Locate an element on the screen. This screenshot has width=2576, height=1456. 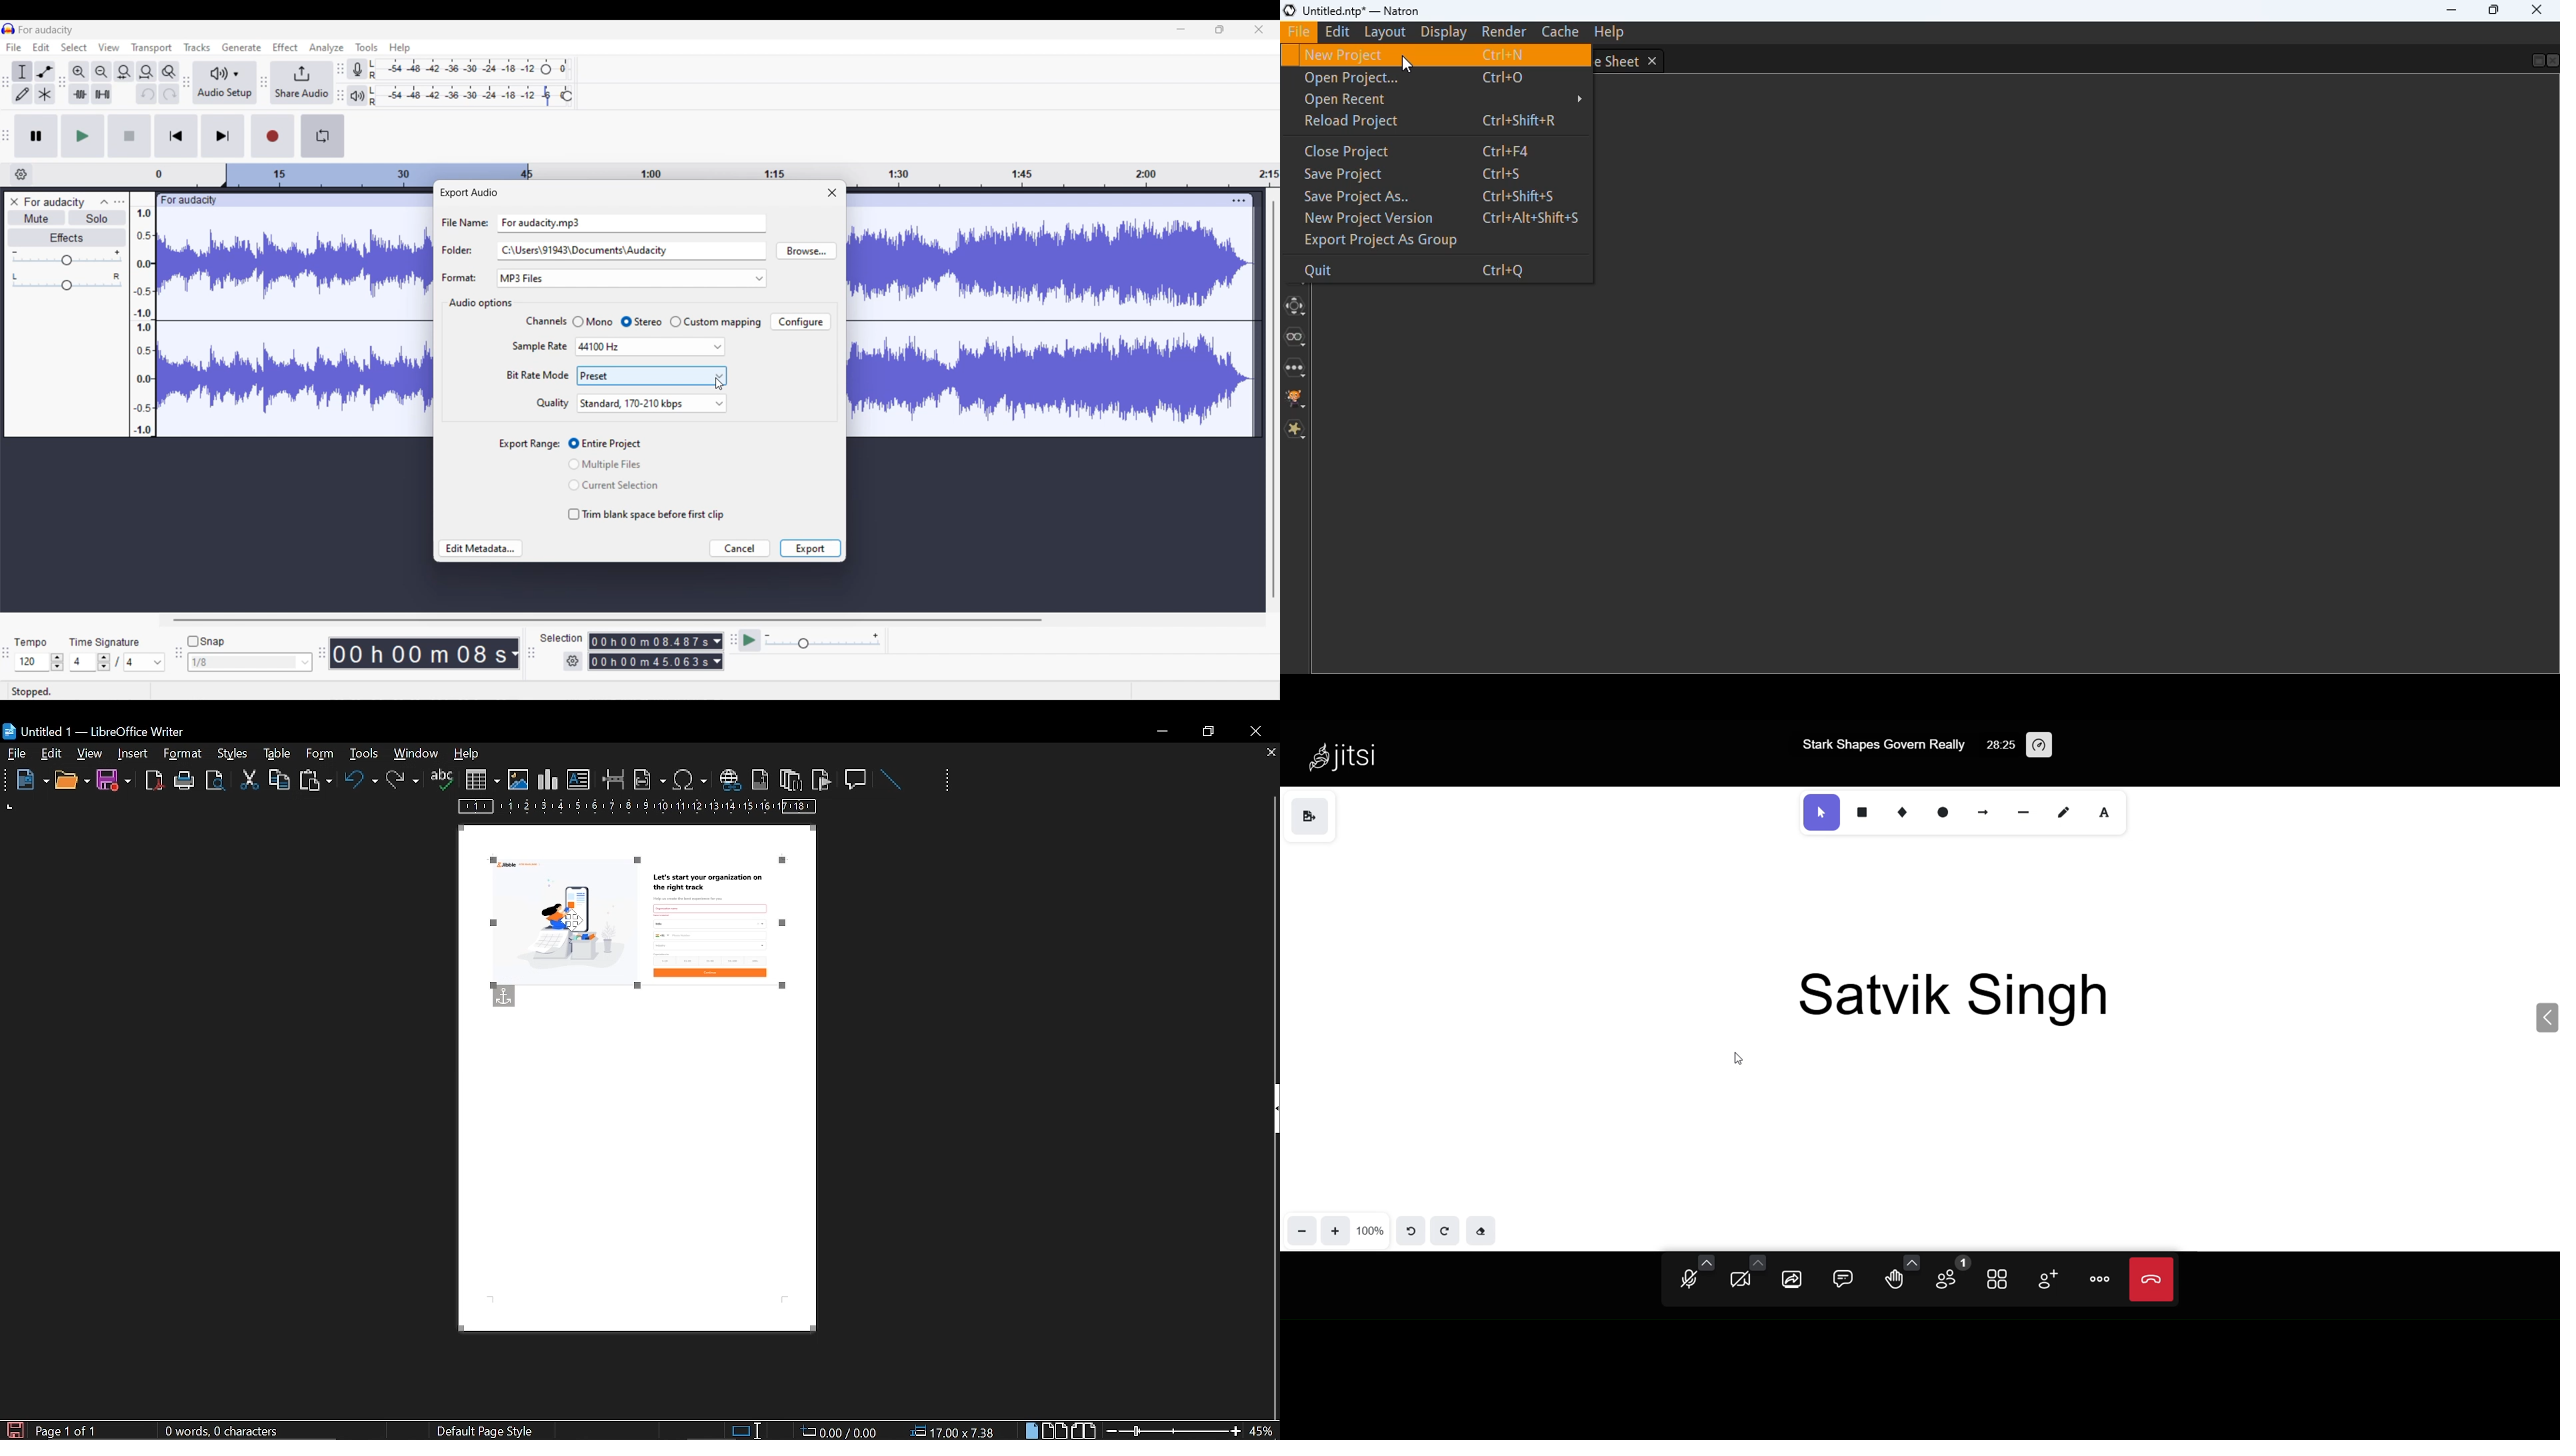
Toggle for 'Current Selection' is located at coordinates (613, 485).